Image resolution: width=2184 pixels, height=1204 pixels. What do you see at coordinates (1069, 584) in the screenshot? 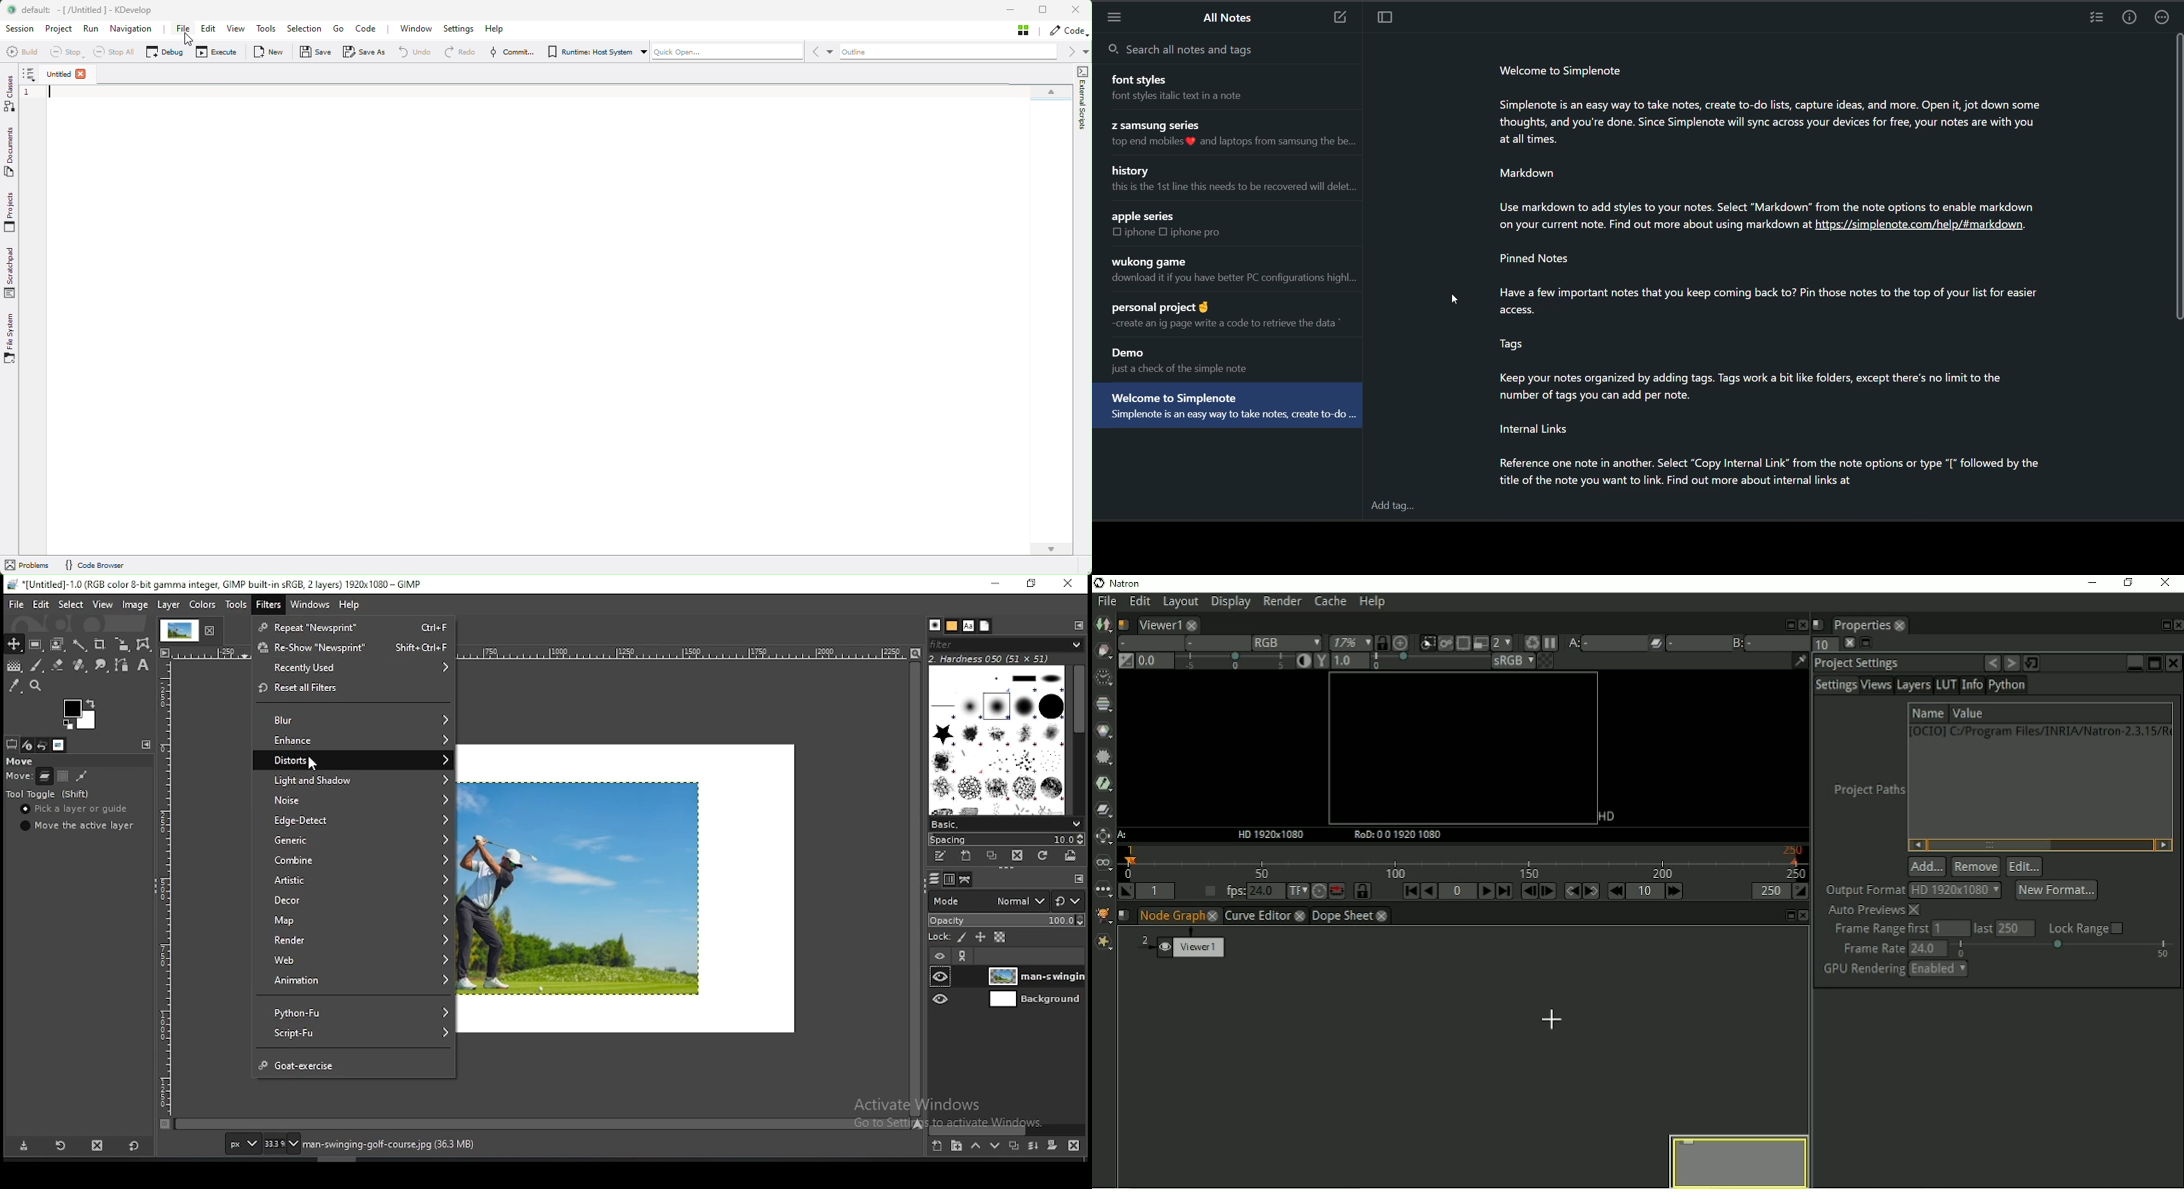
I see `close window` at bounding box center [1069, 584].